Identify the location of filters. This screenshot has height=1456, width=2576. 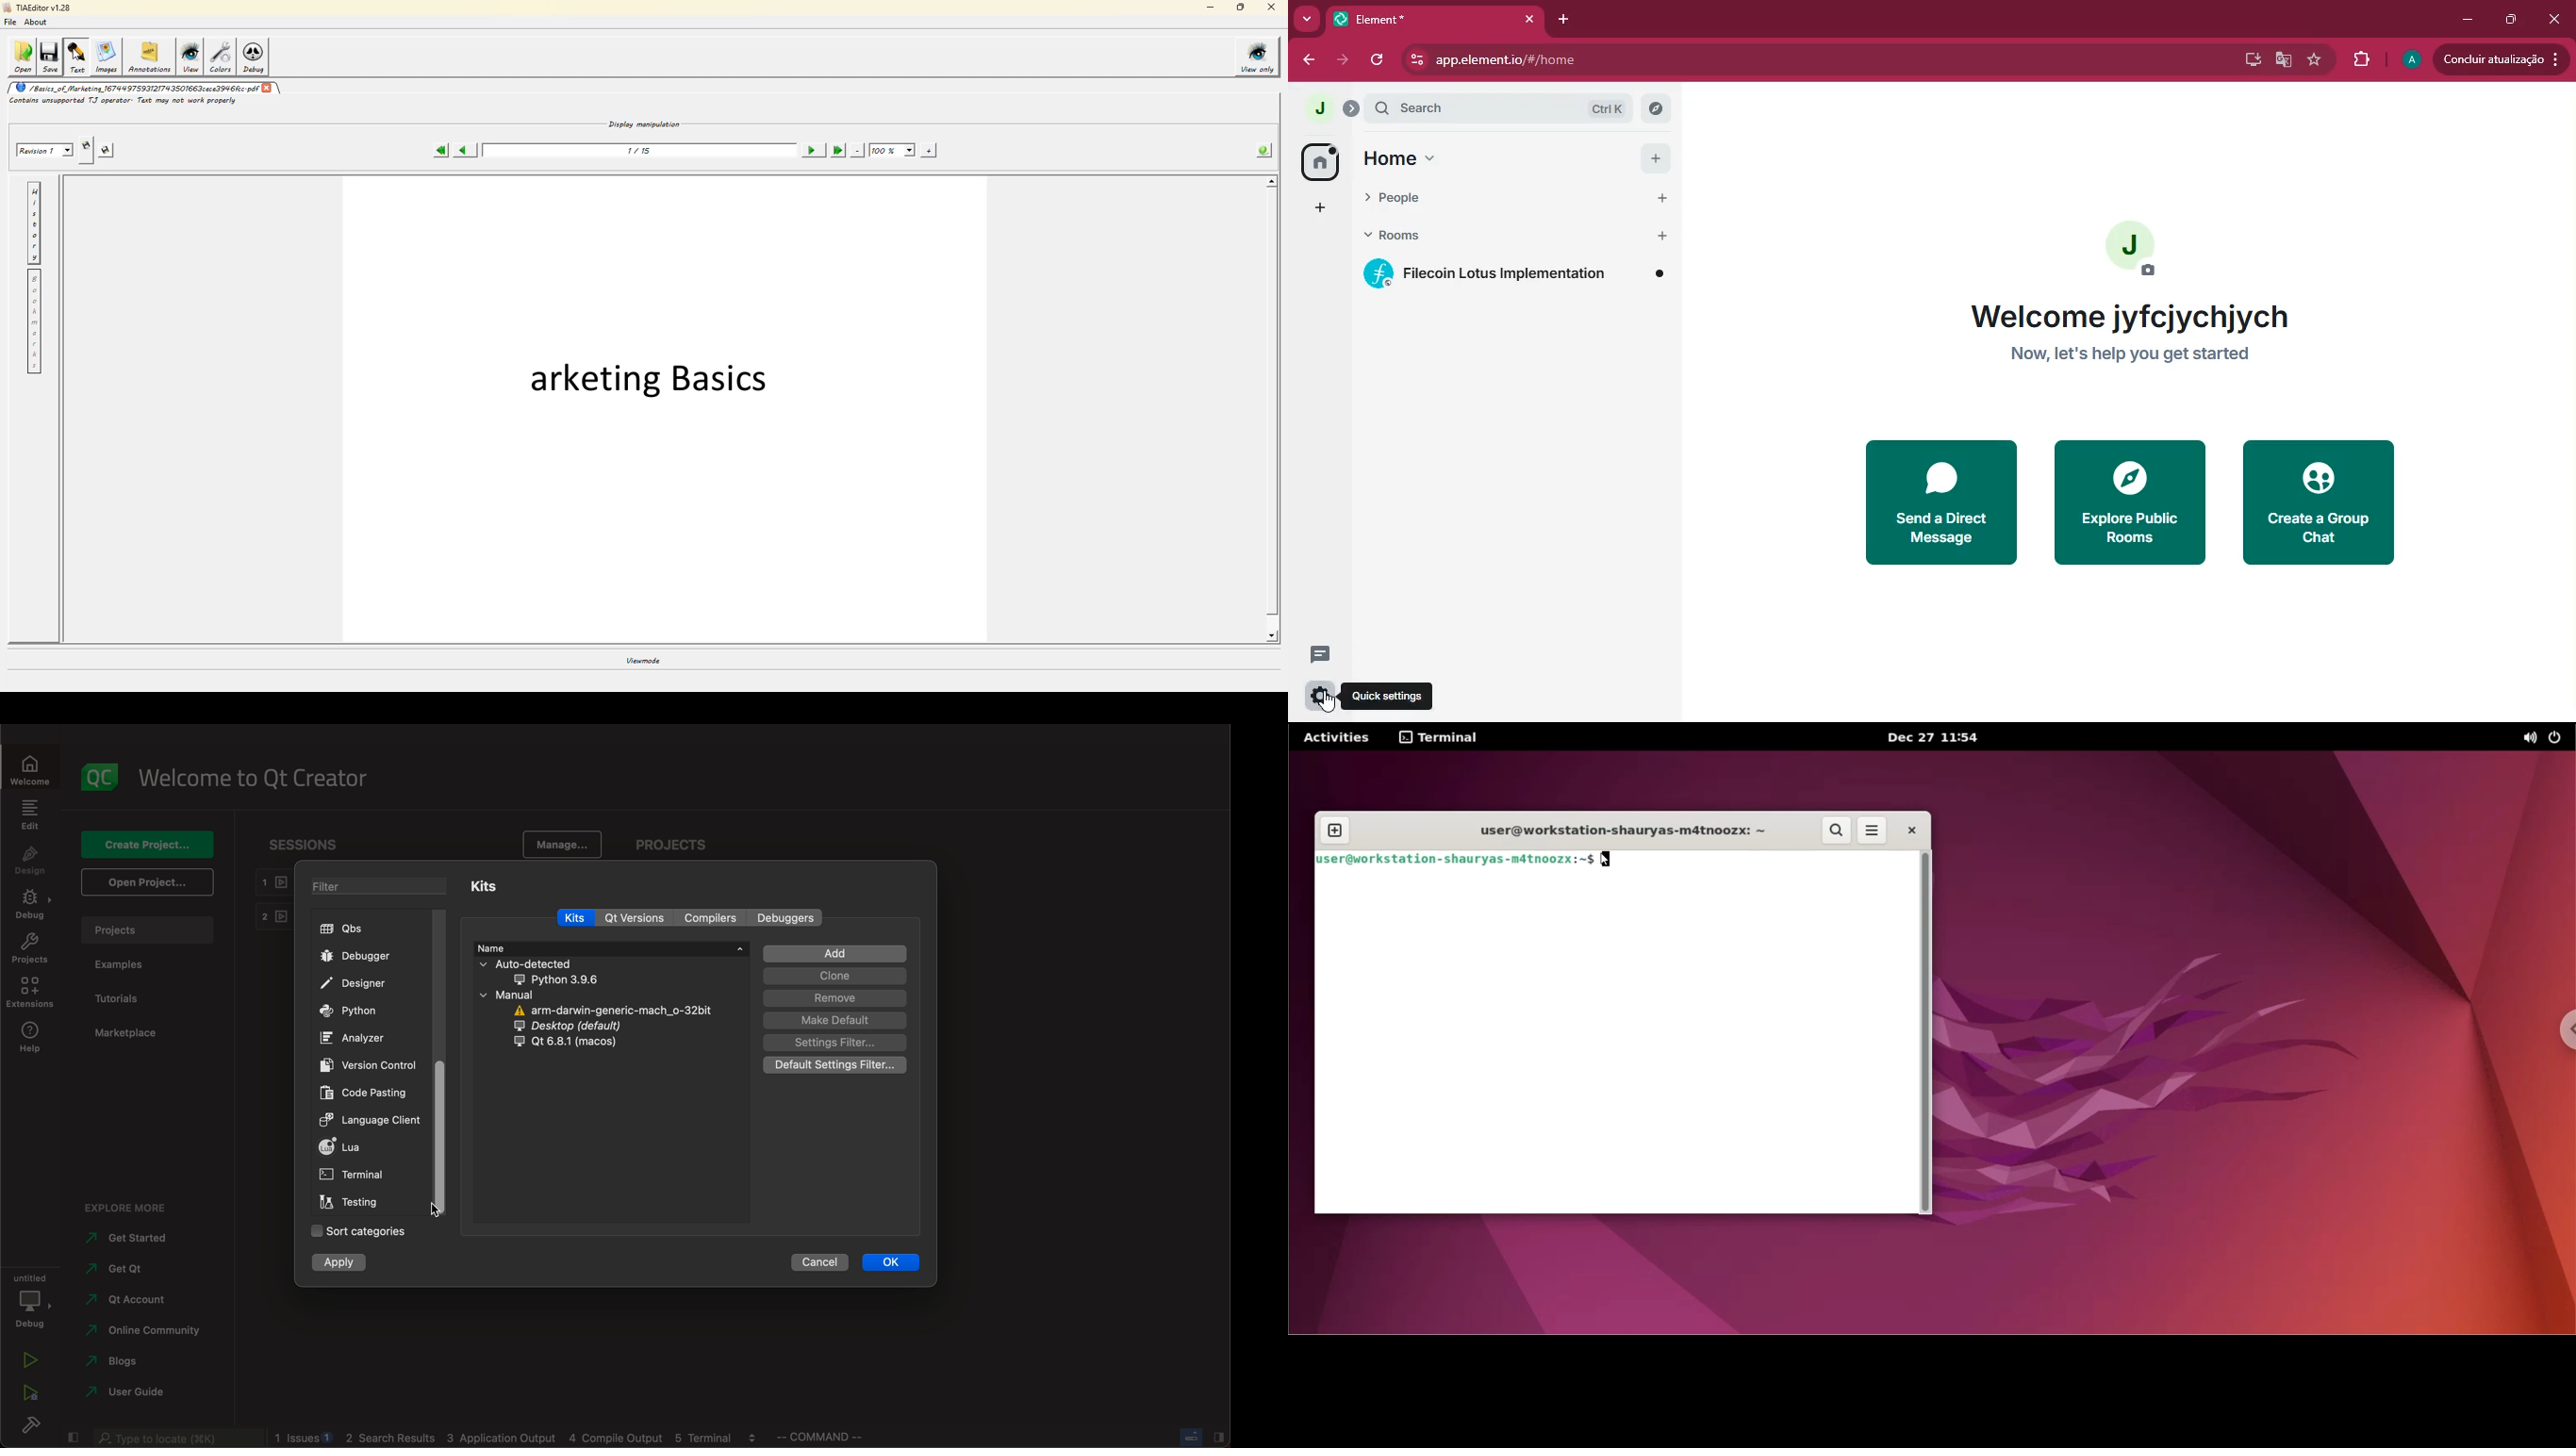
(380, 886).